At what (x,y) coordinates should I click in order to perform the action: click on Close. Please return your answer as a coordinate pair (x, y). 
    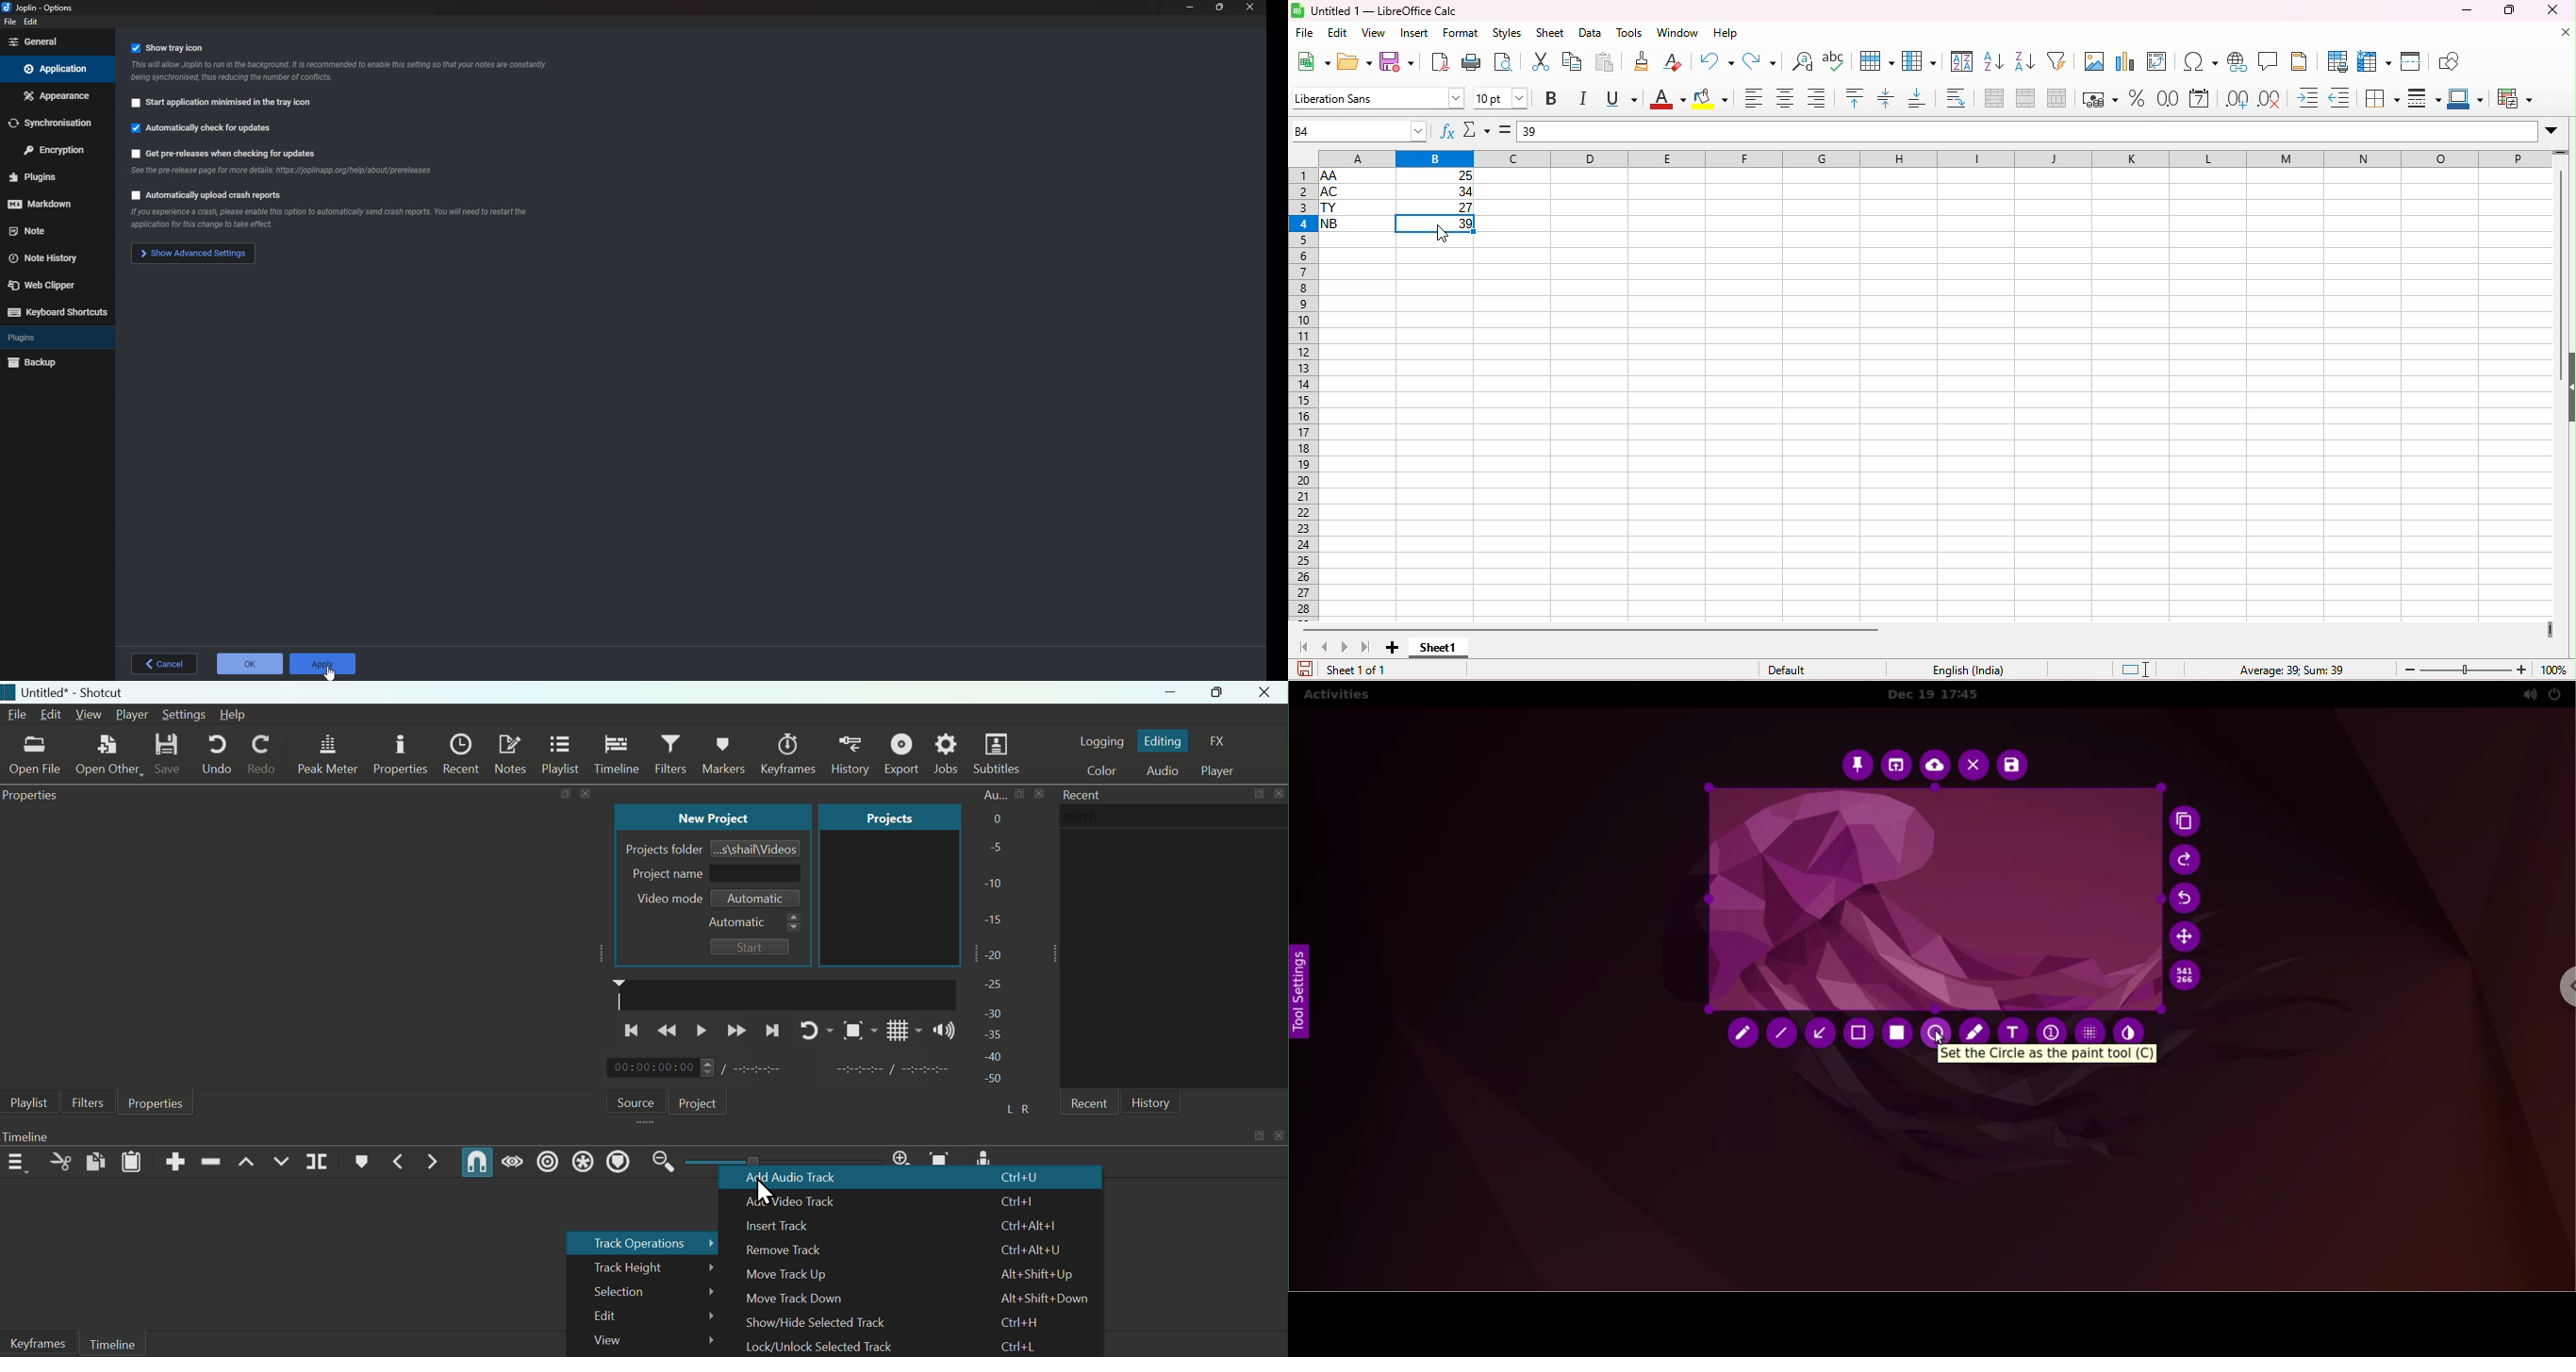
    Looking at the image, I should click on (1265, 693).